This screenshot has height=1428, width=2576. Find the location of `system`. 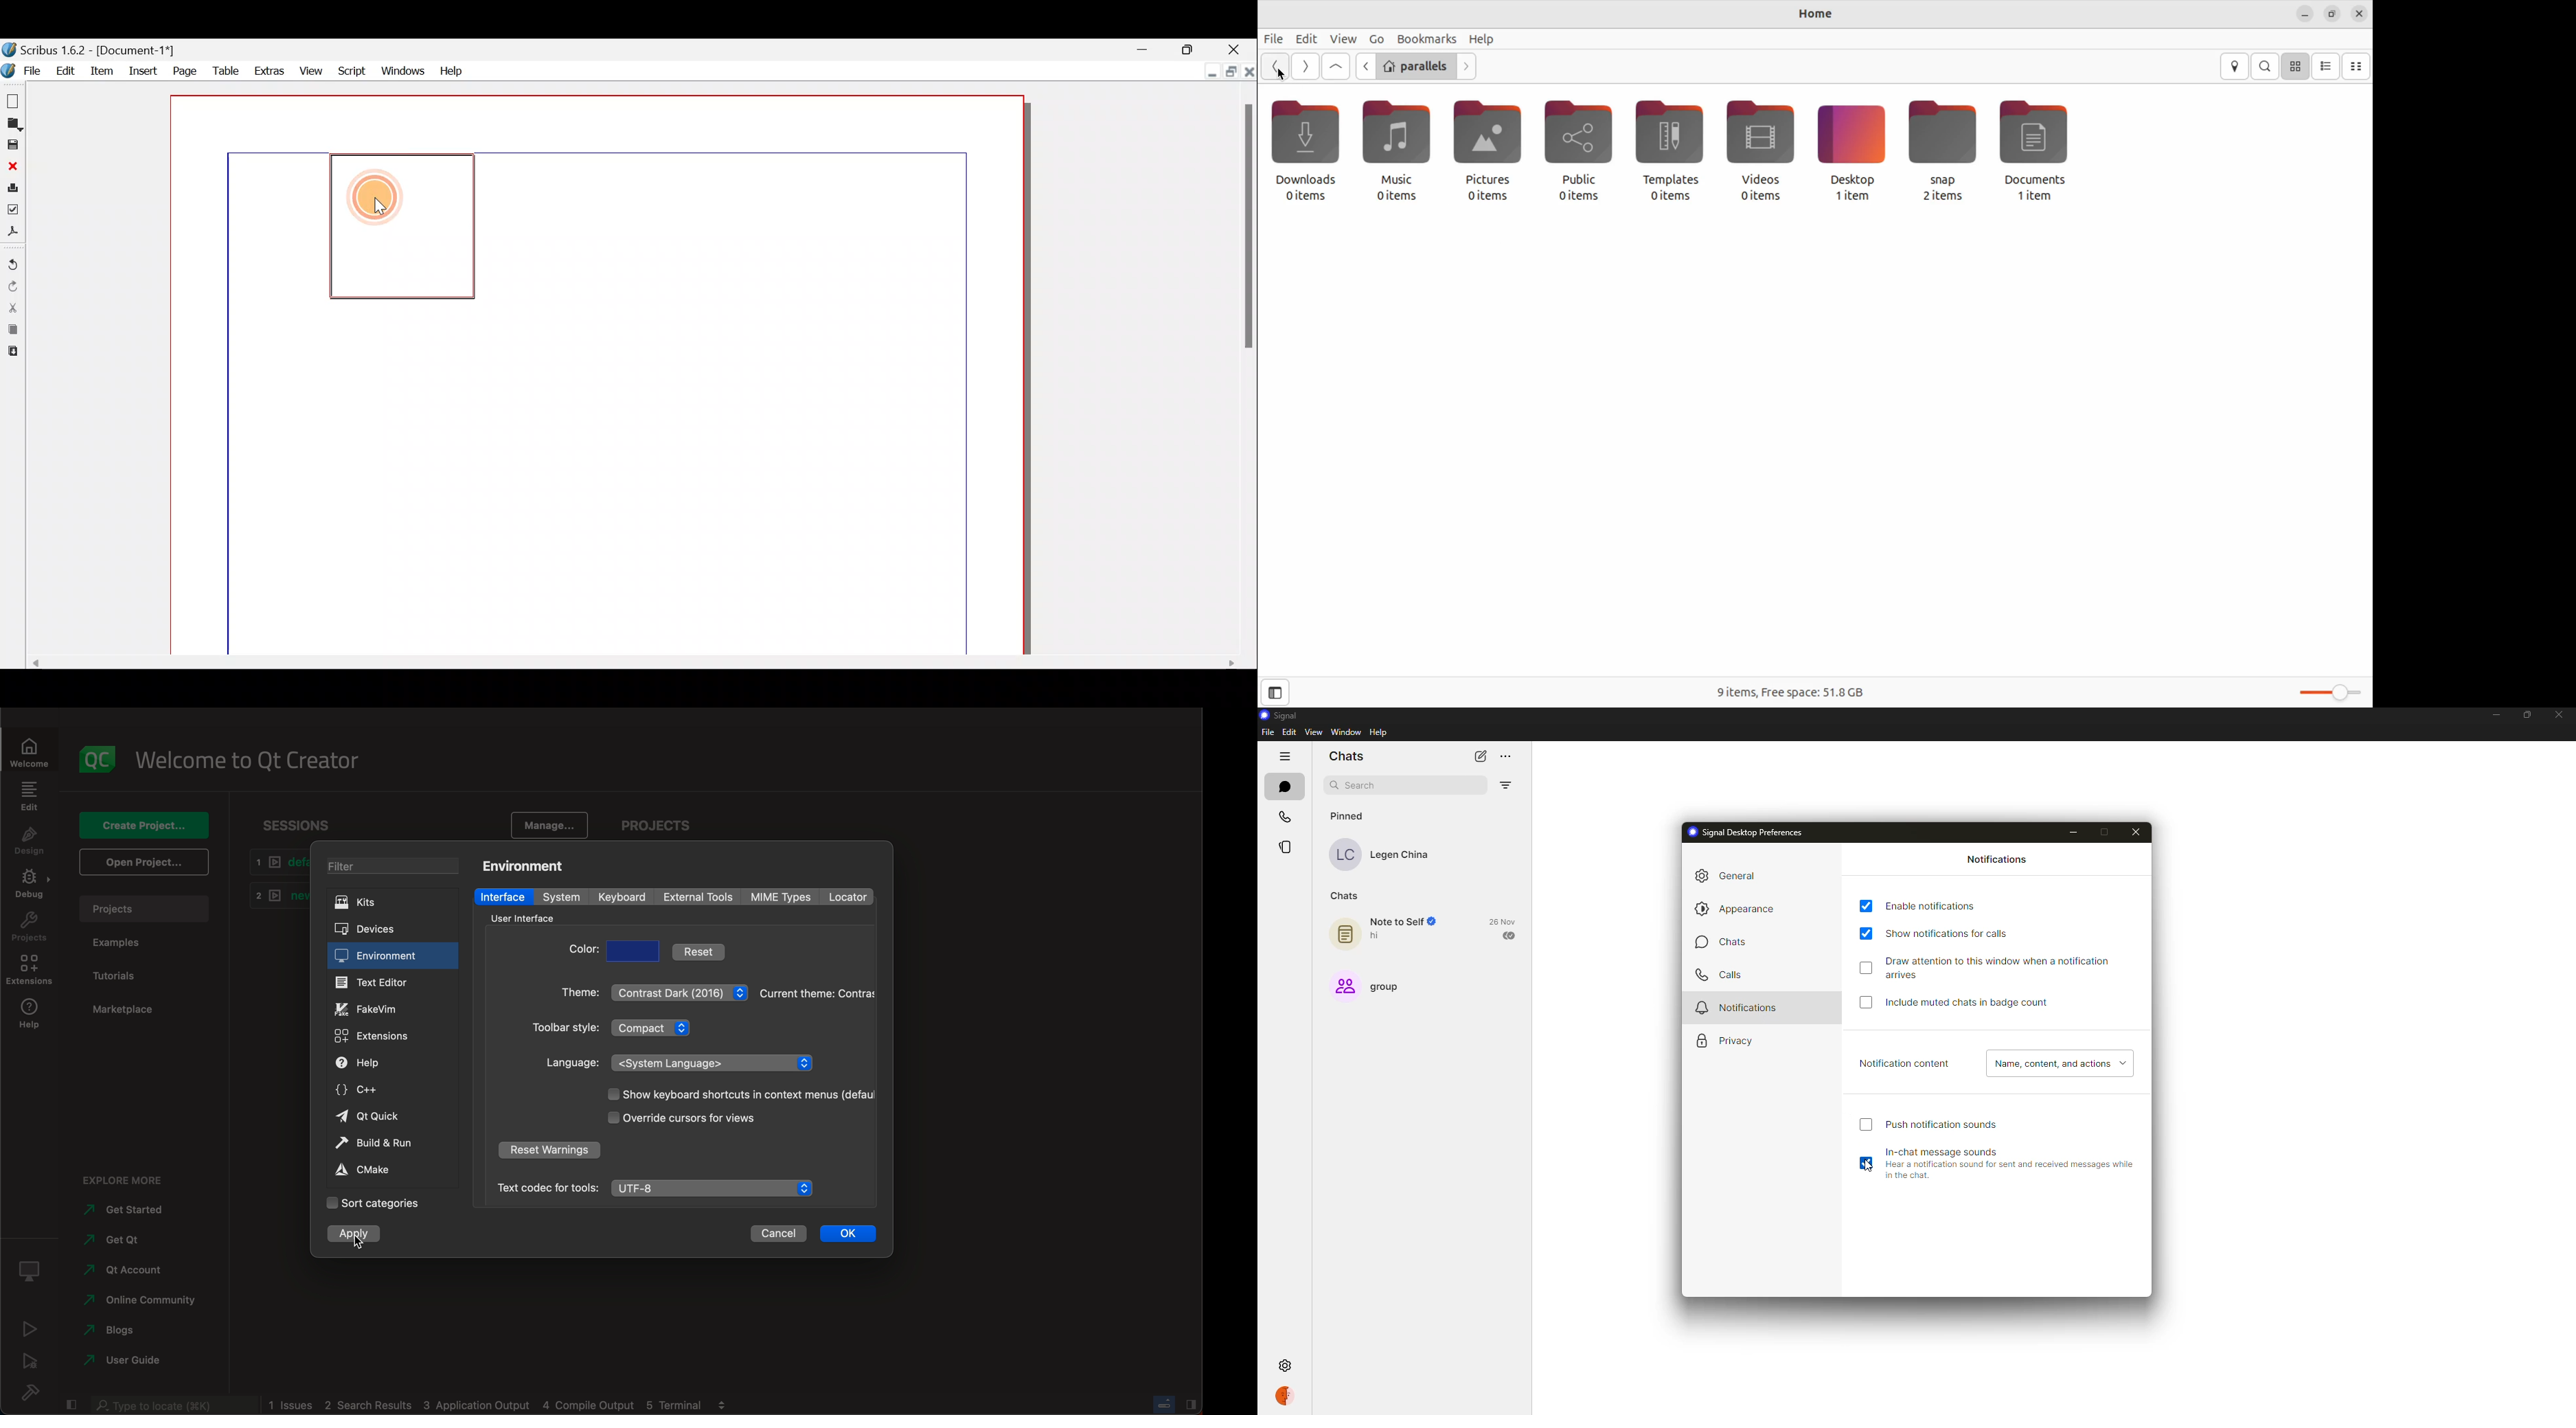

system is located at coordinates (565, 898).